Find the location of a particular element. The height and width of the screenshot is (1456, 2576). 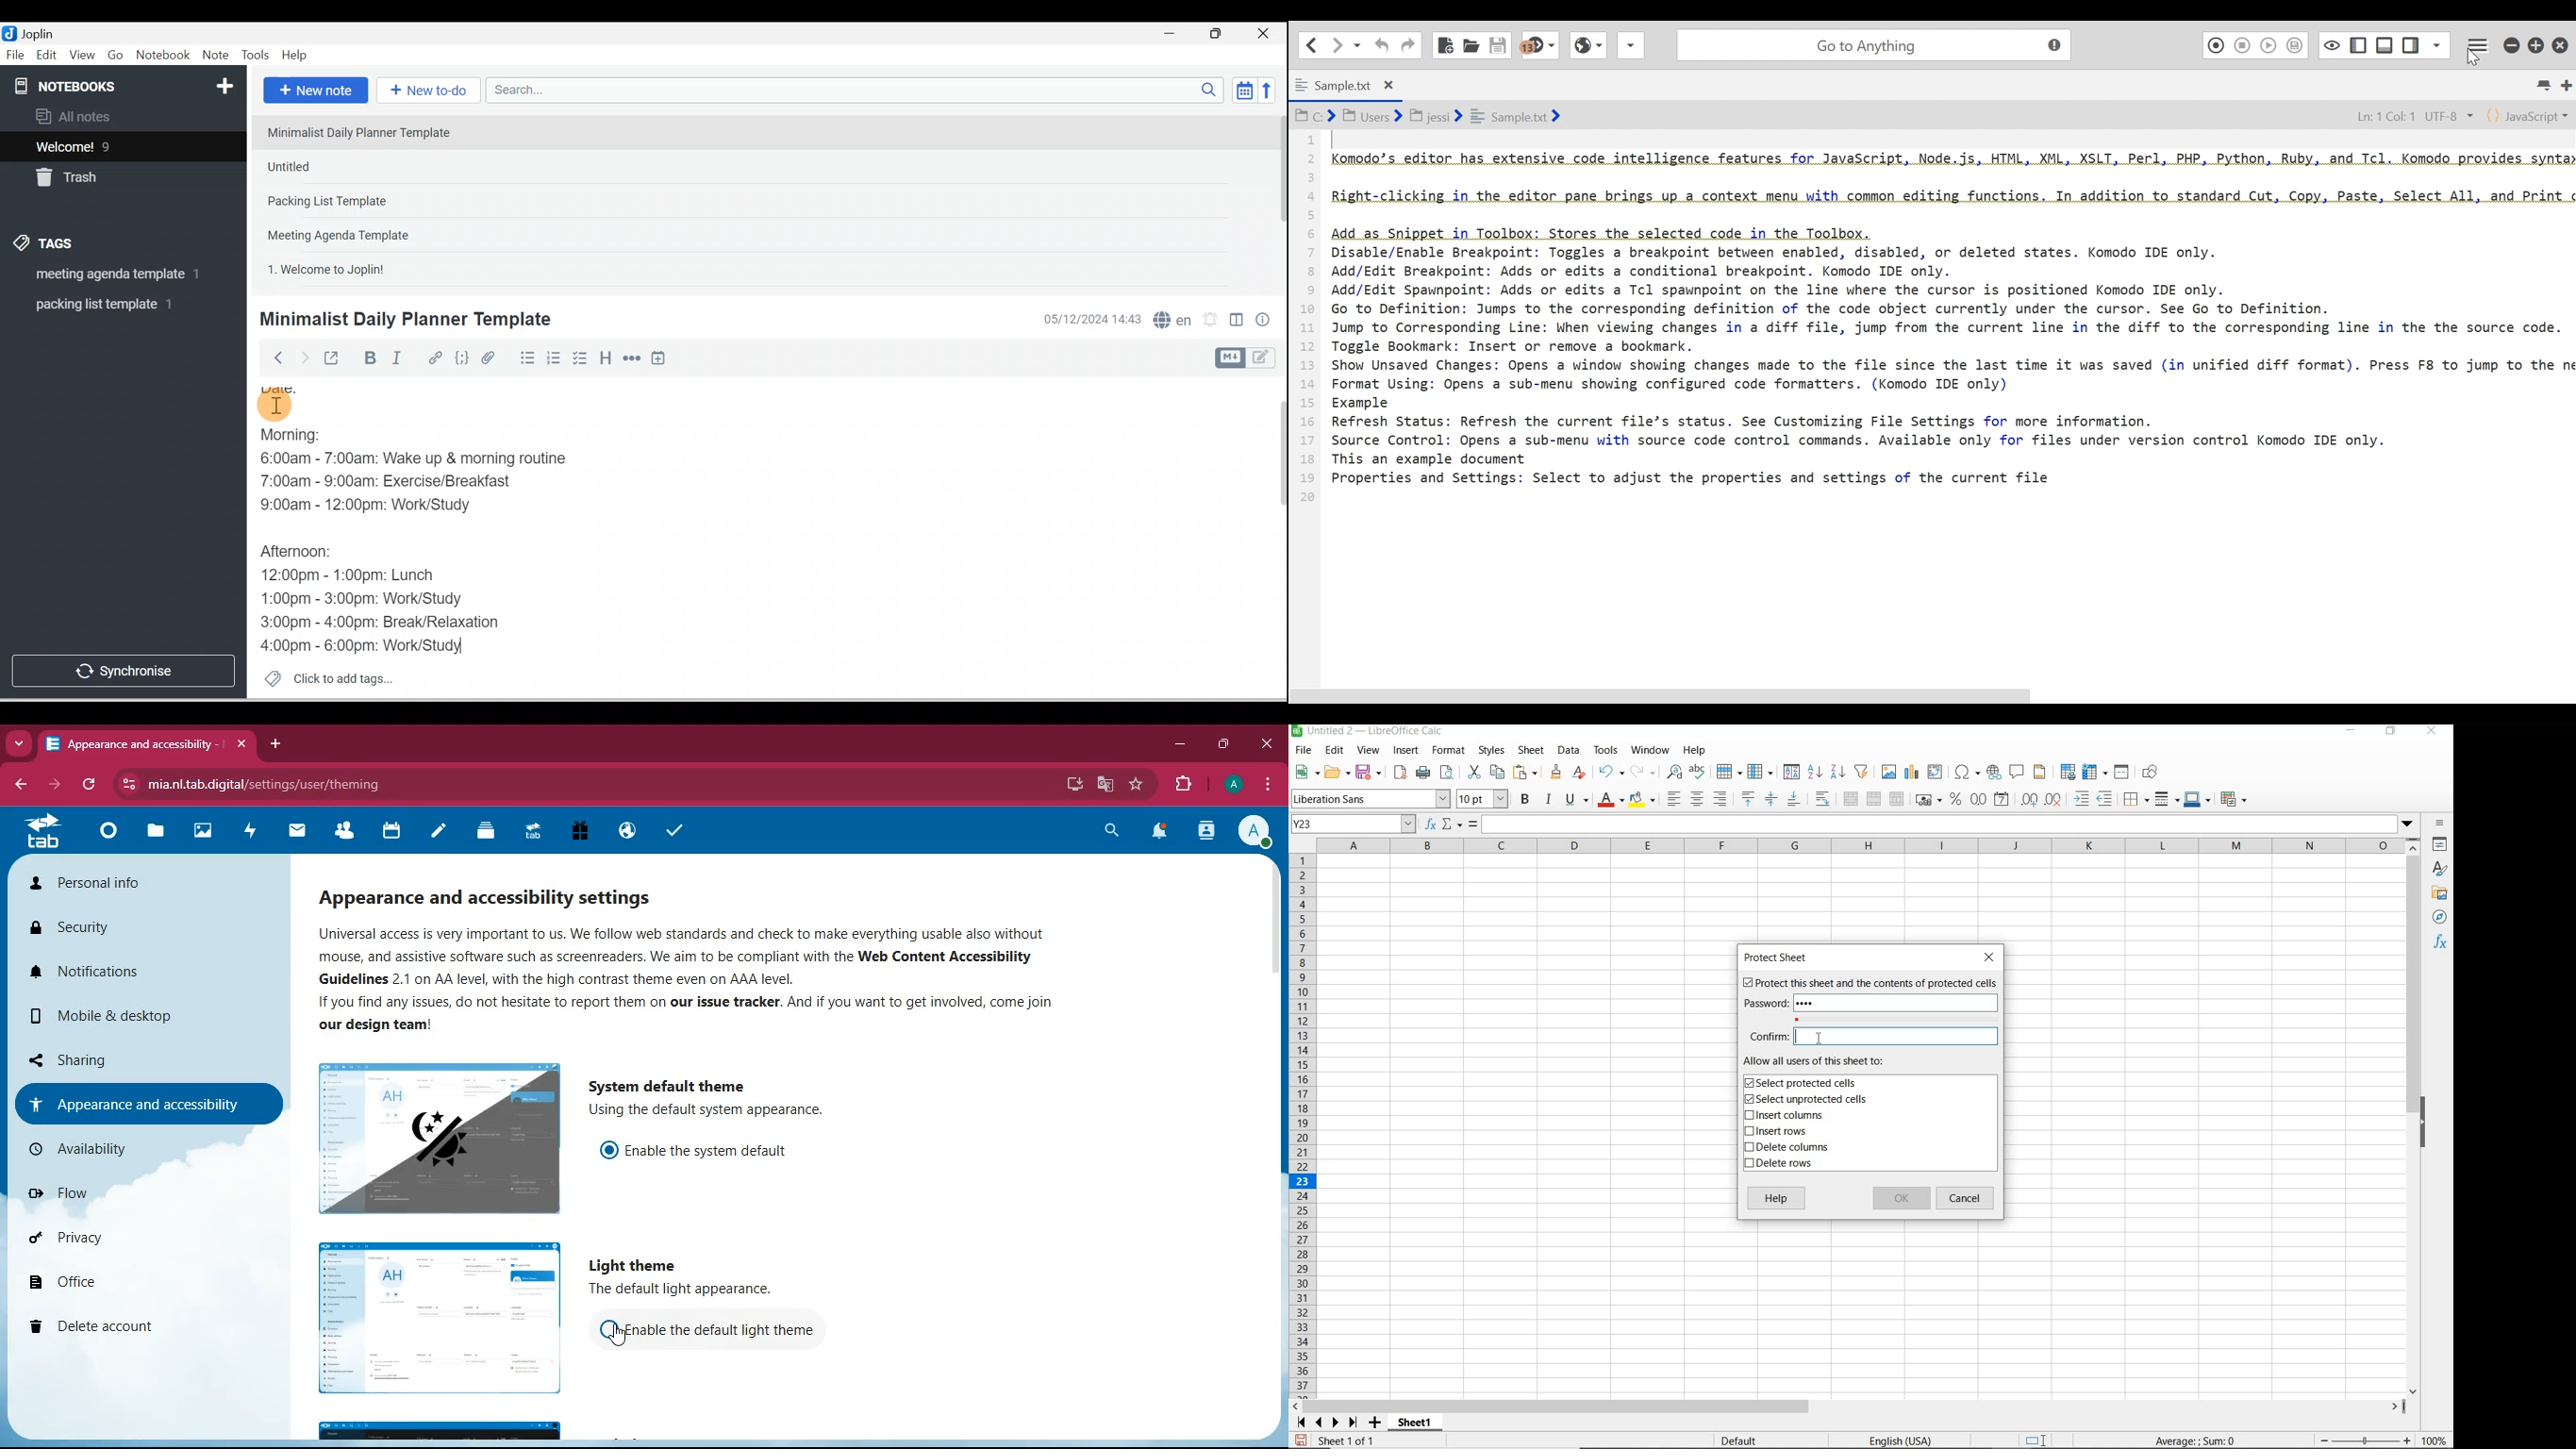

3:00pm - 4:00pm: Break/Relaxation is located at coordinates (408, 622).